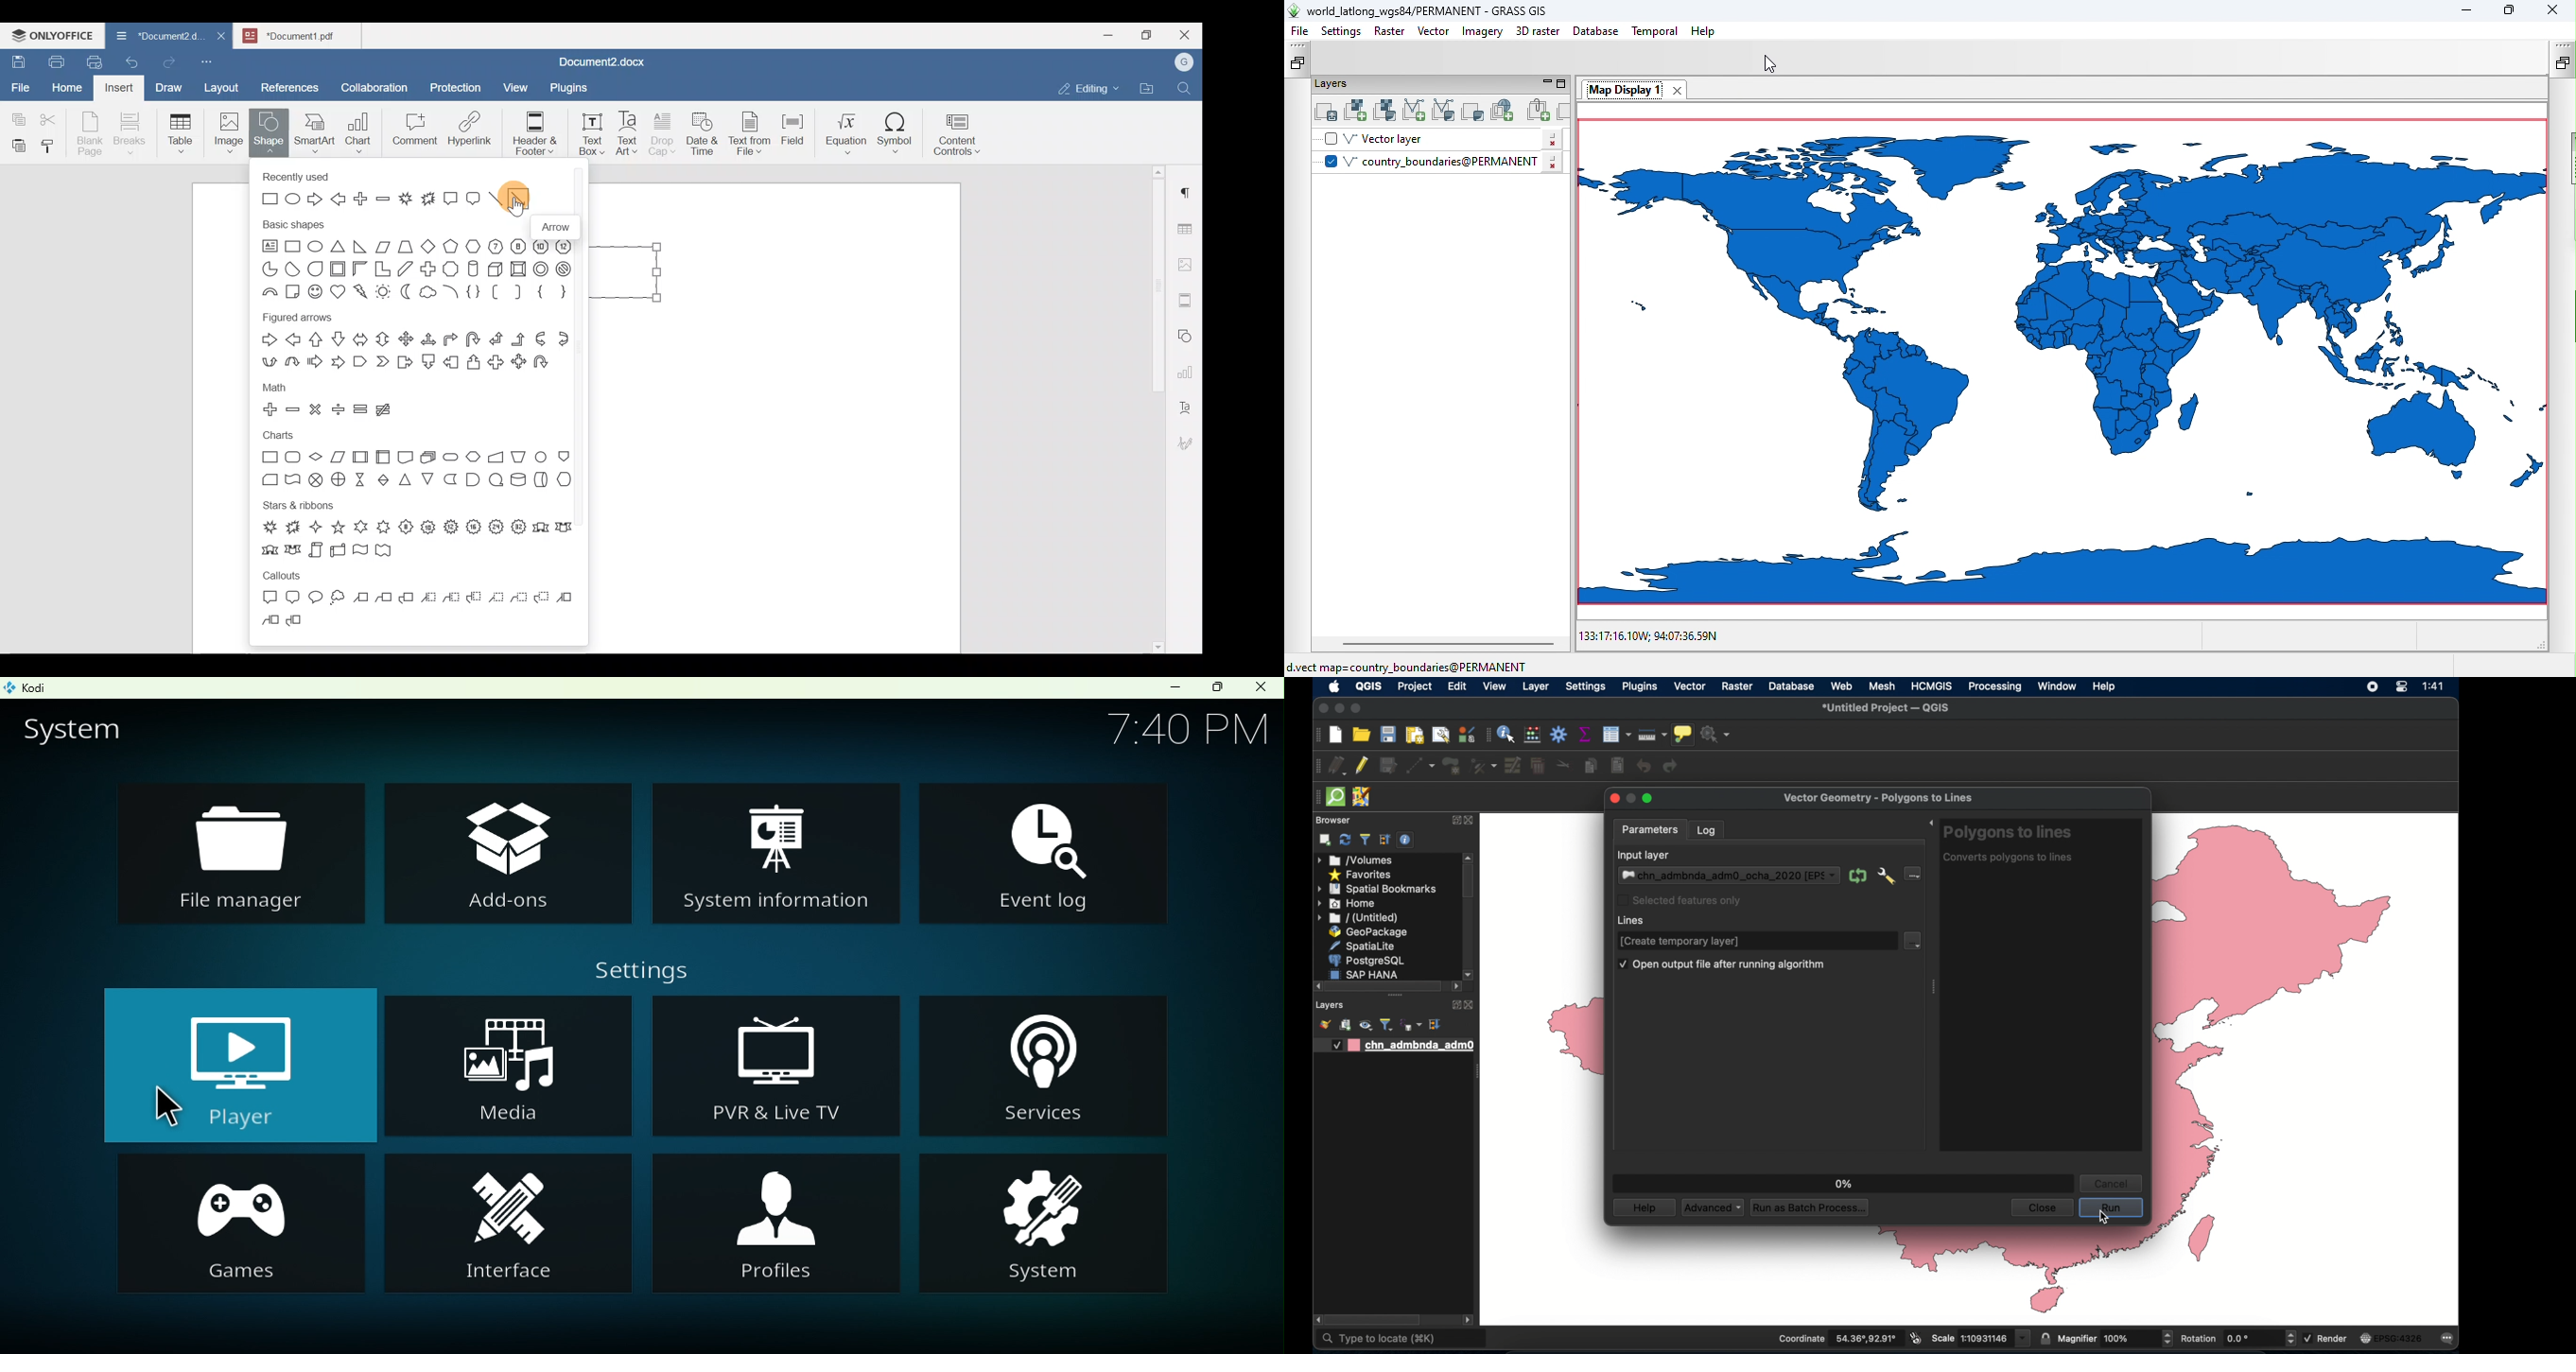 The width and height of the screenshot is (2576, 1372). What do you see at coordinates (233, 129) in the screenshot?
I see `Image` at bounding box center [233, 129].